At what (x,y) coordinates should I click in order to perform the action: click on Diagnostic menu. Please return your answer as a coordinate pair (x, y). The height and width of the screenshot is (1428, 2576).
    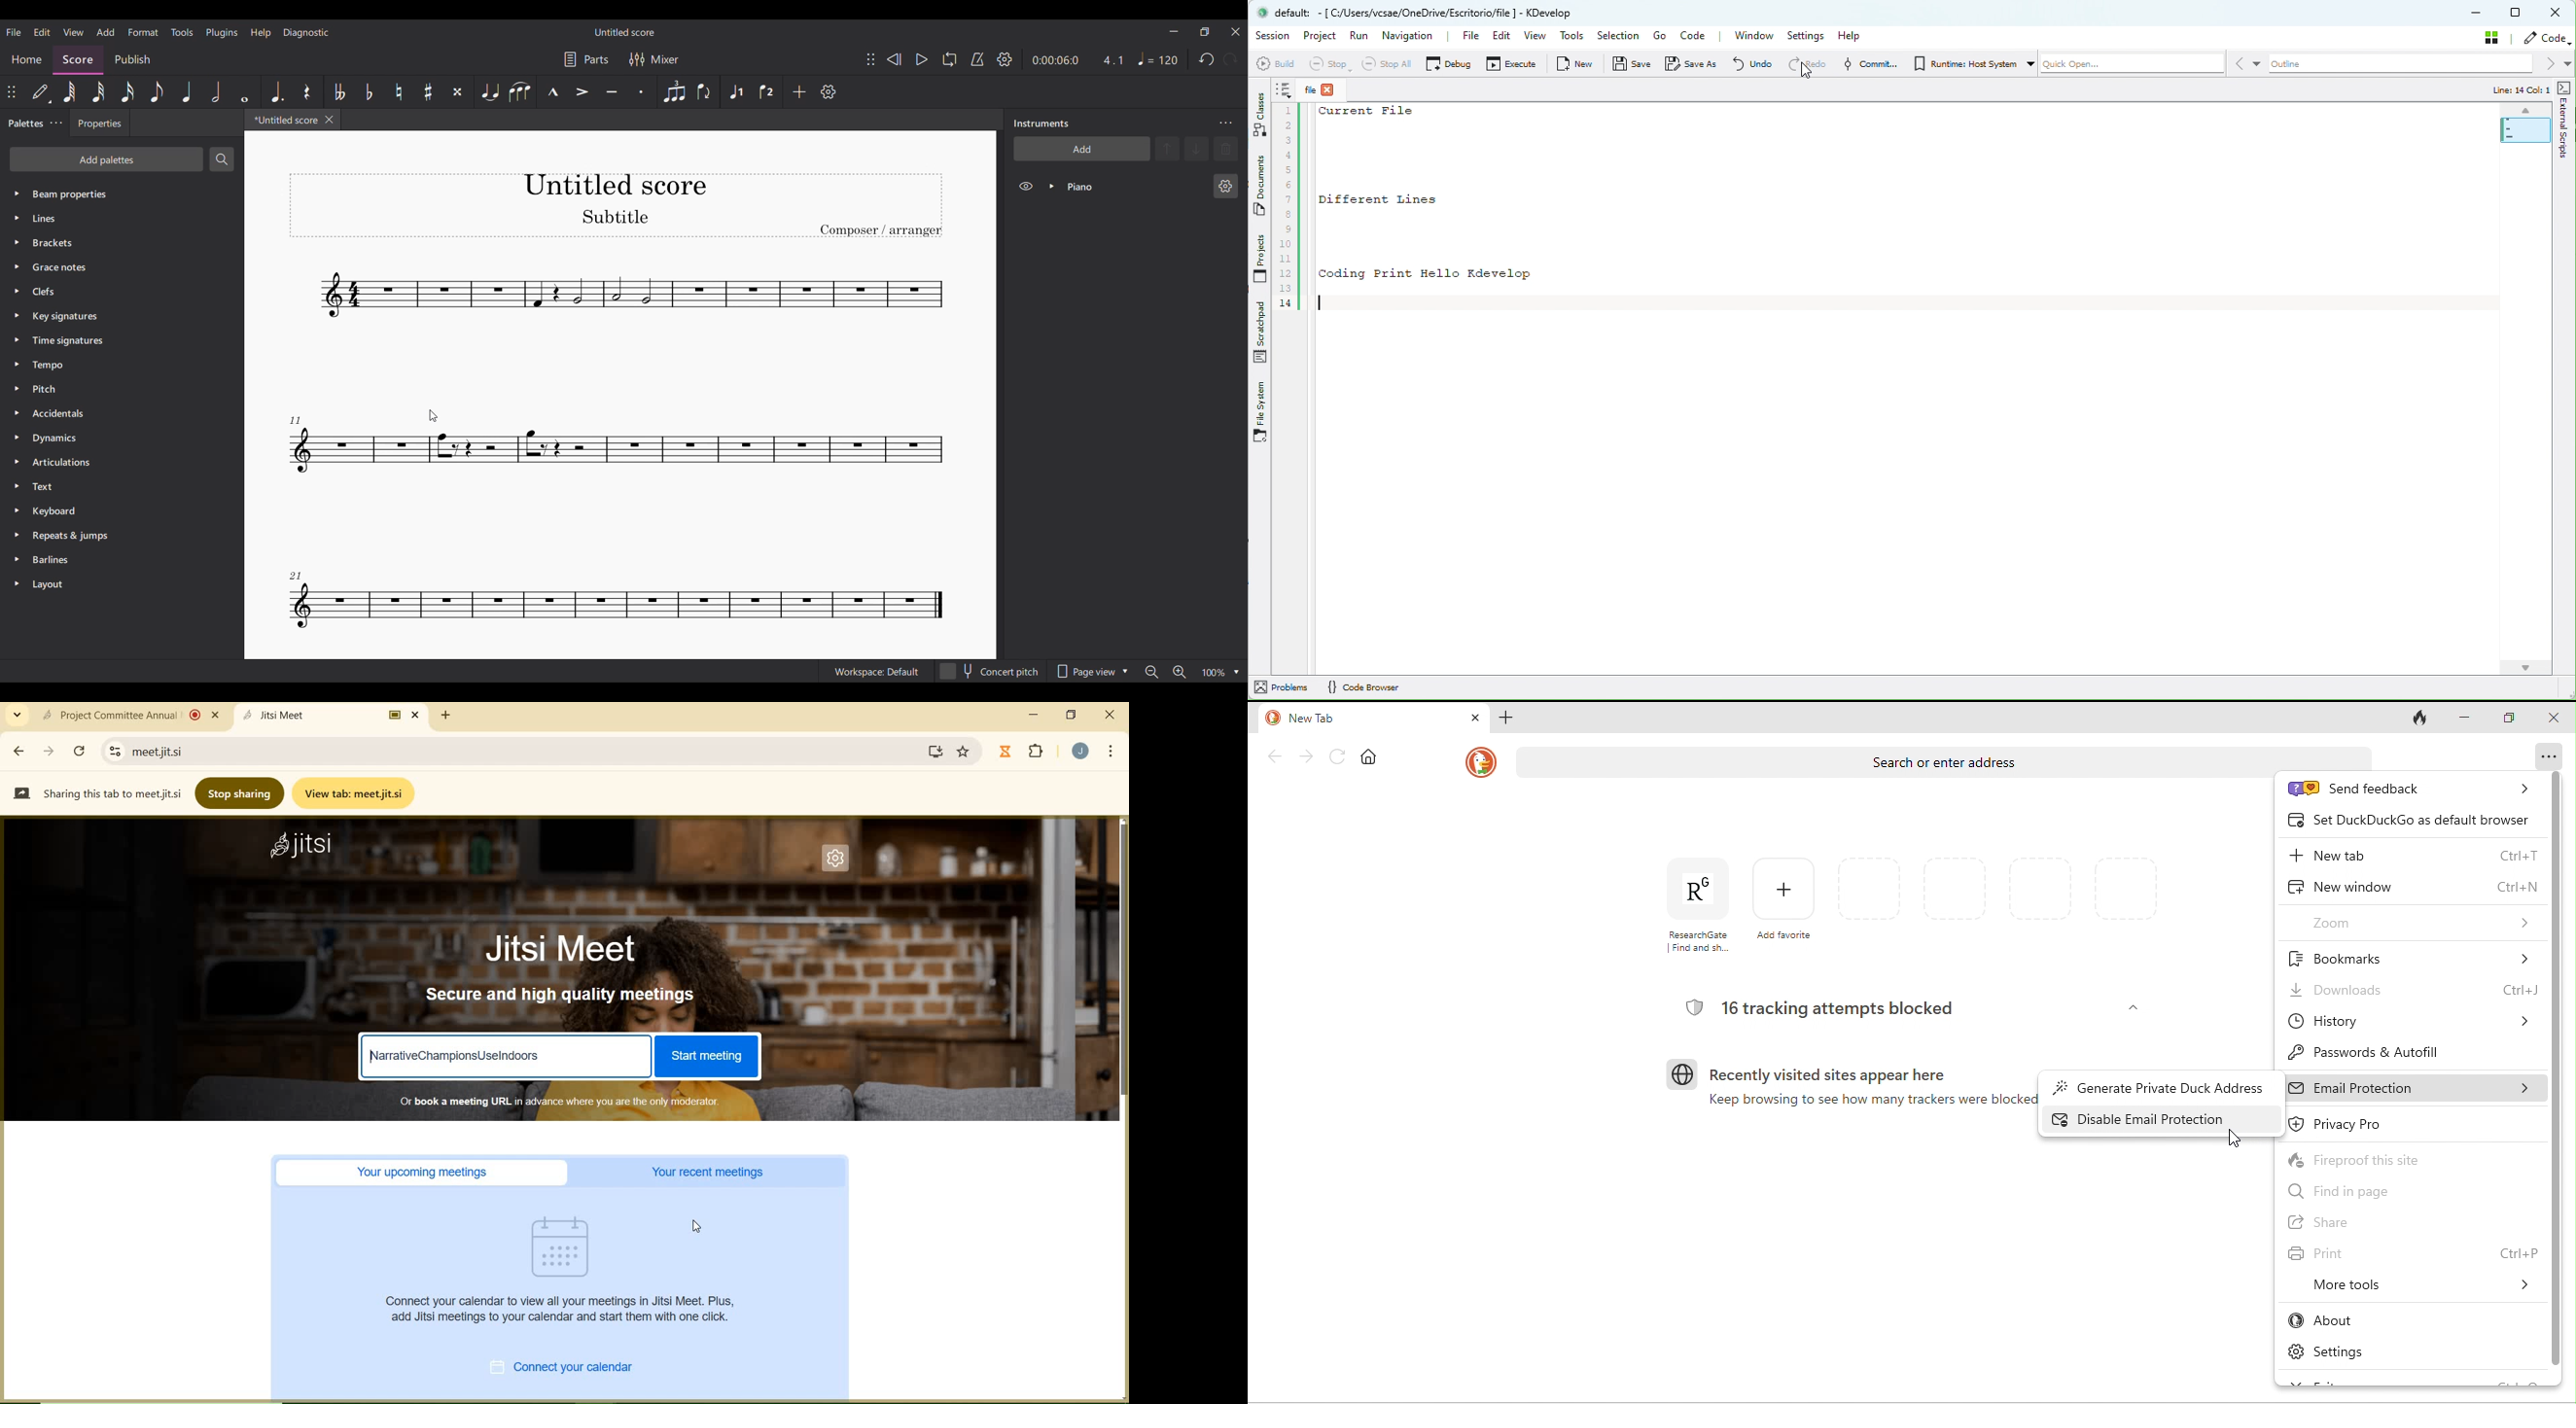
    Looking at the image, I should click on (306, 32).